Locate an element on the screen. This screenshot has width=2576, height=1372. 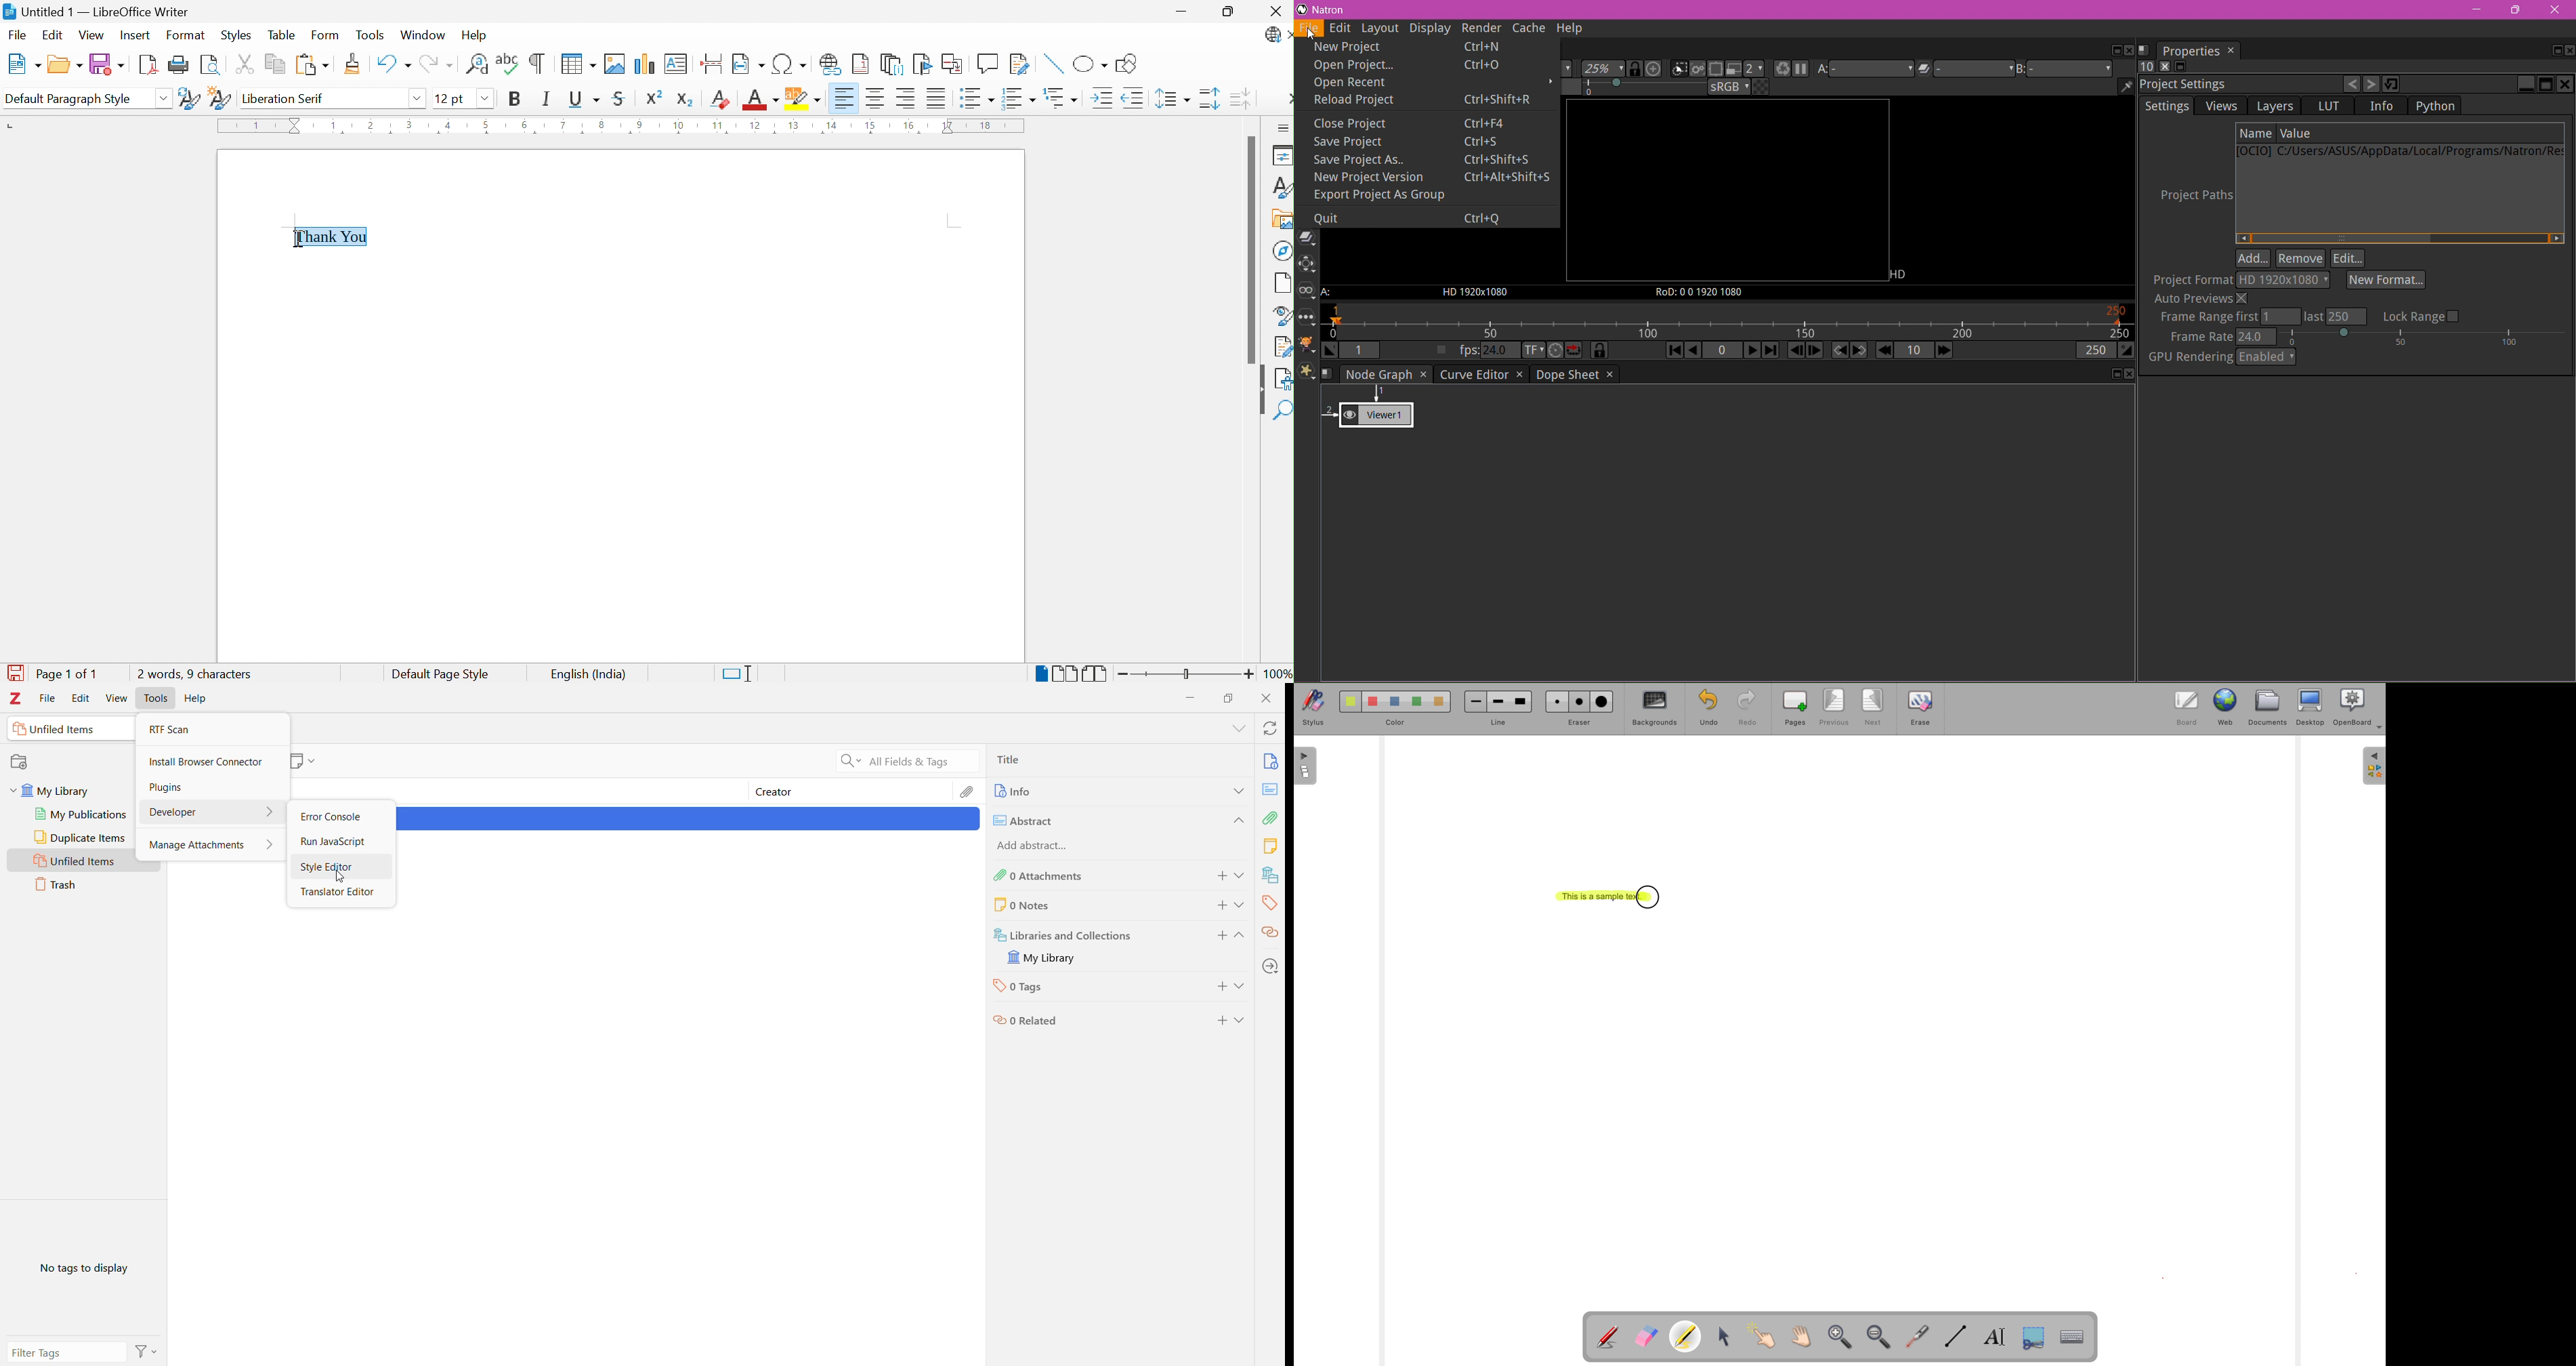
More is located at coordinates (1286, 99).